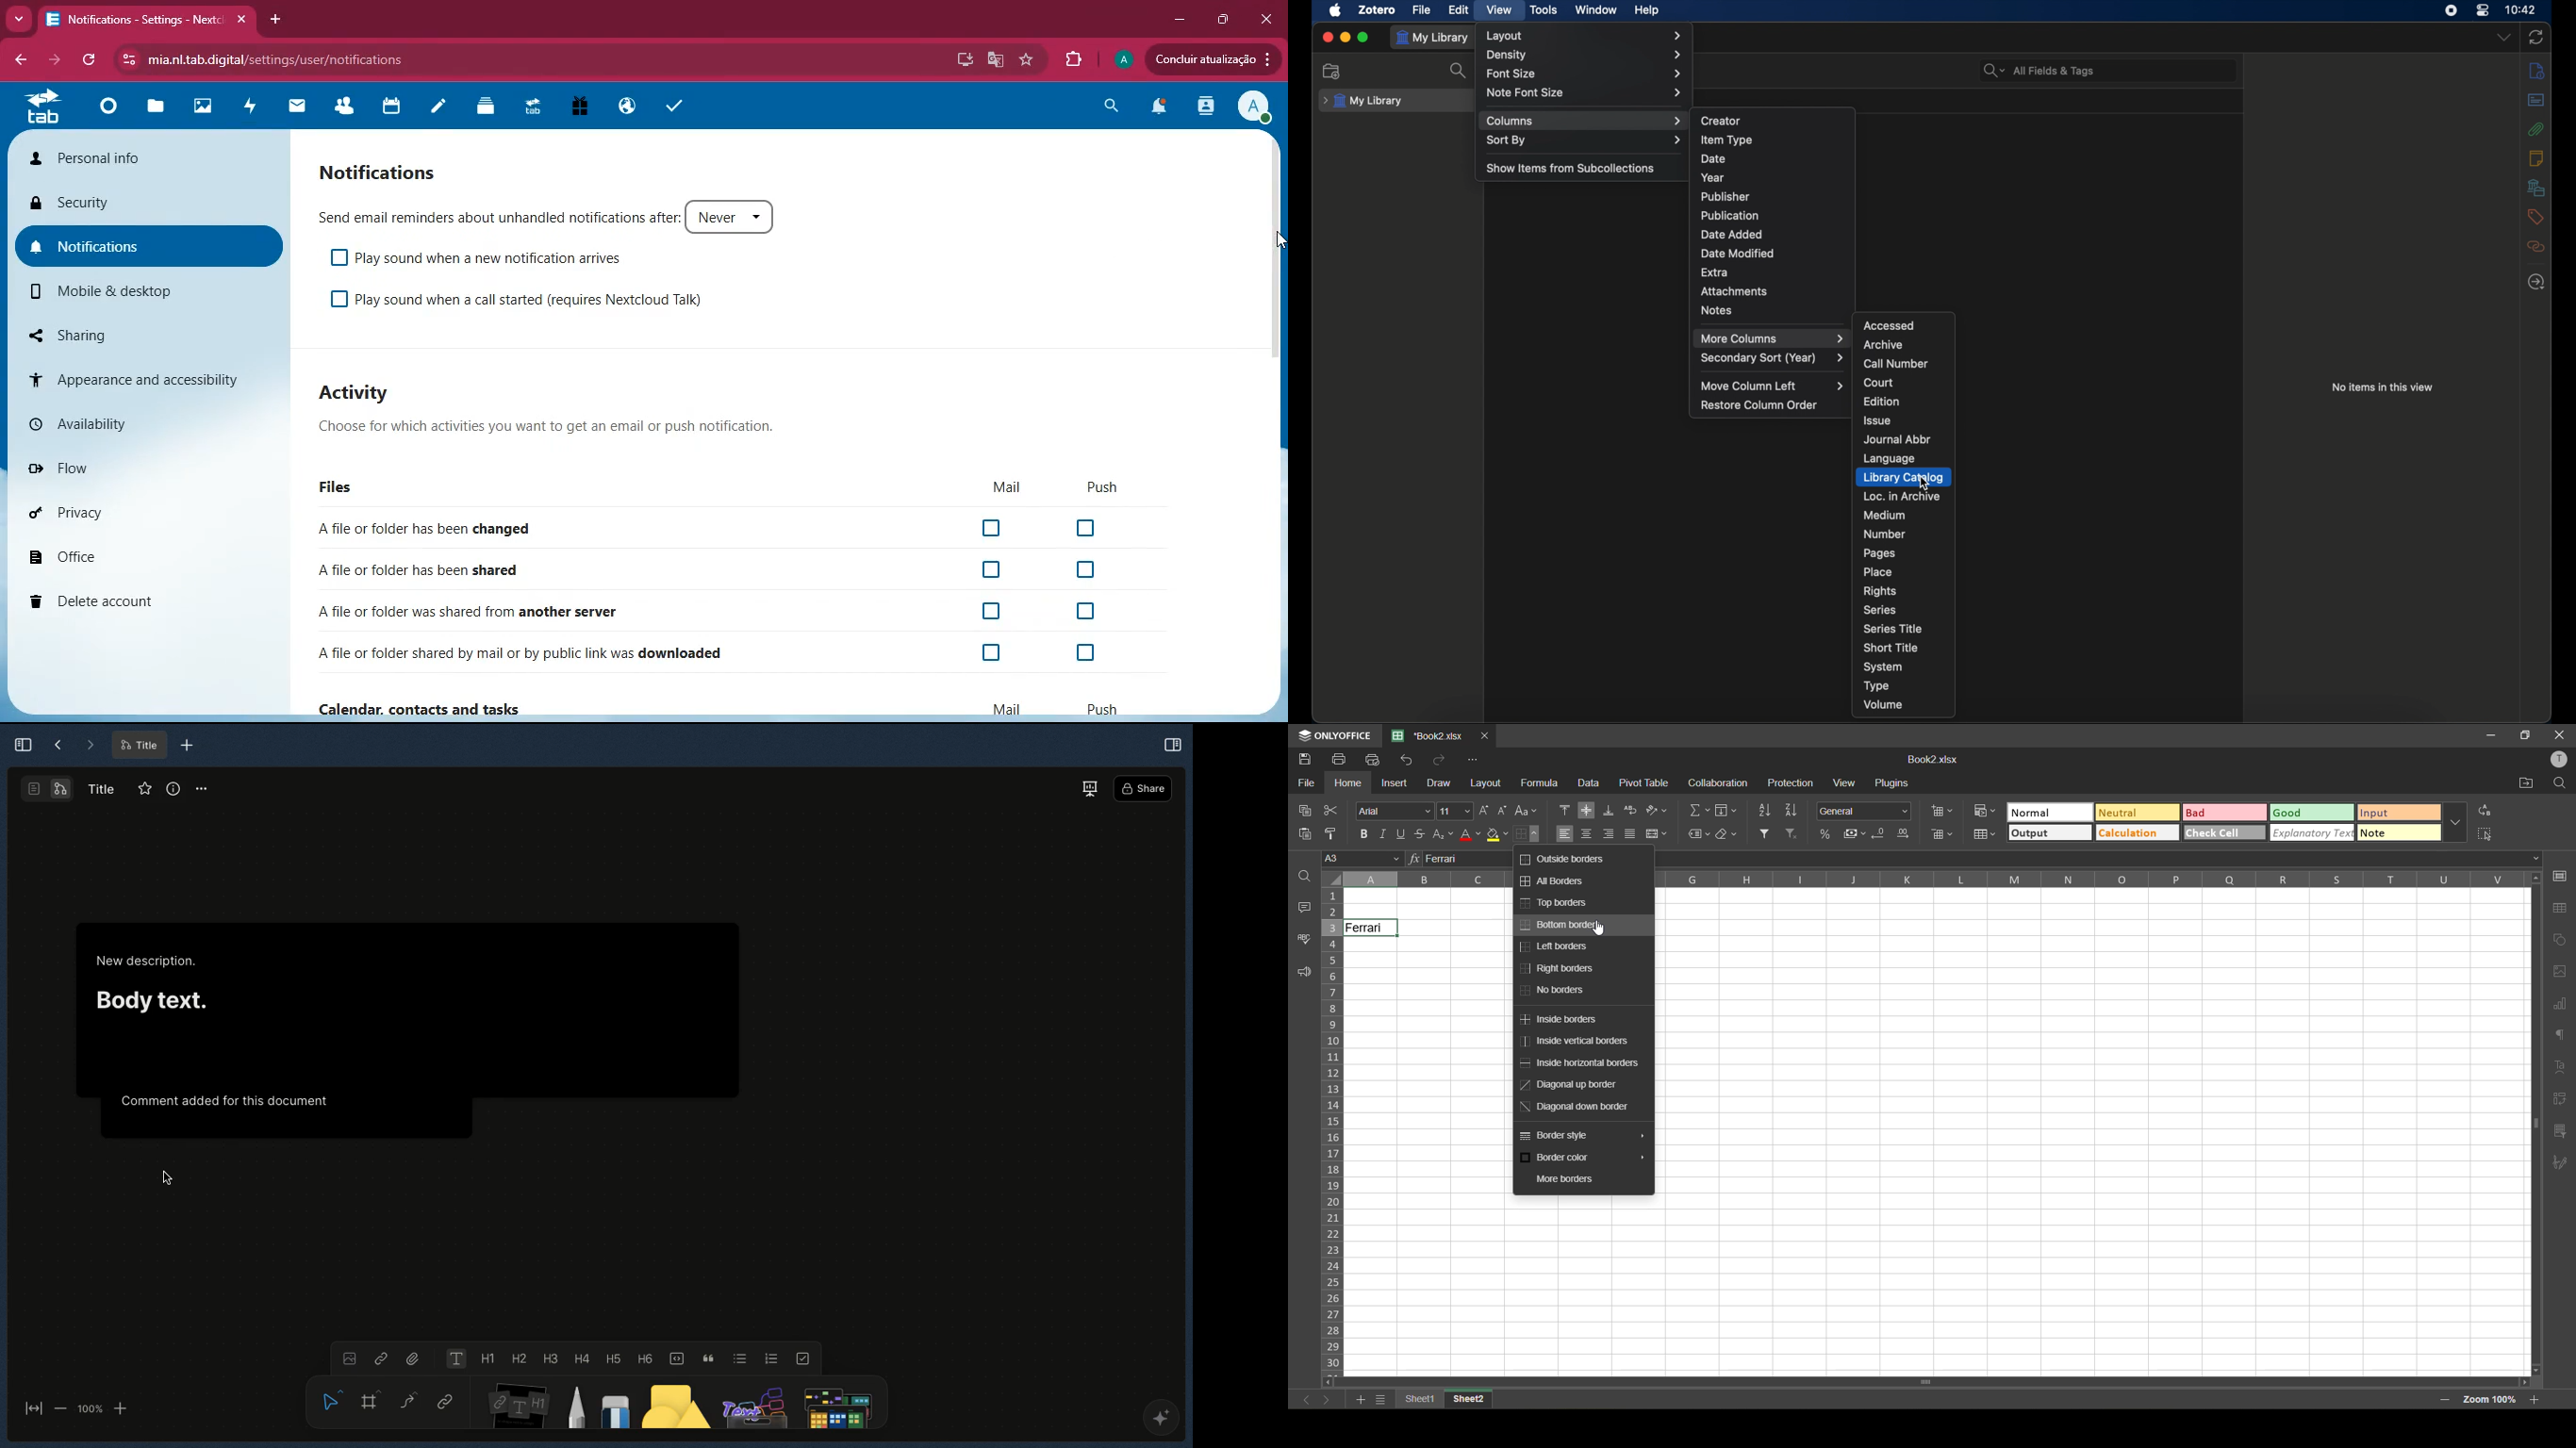 This screenshot has width=2576, height=1456. Describe the element at coordinates (528, 304) in the screenshot. I see `Play sound when a call started` at that location.